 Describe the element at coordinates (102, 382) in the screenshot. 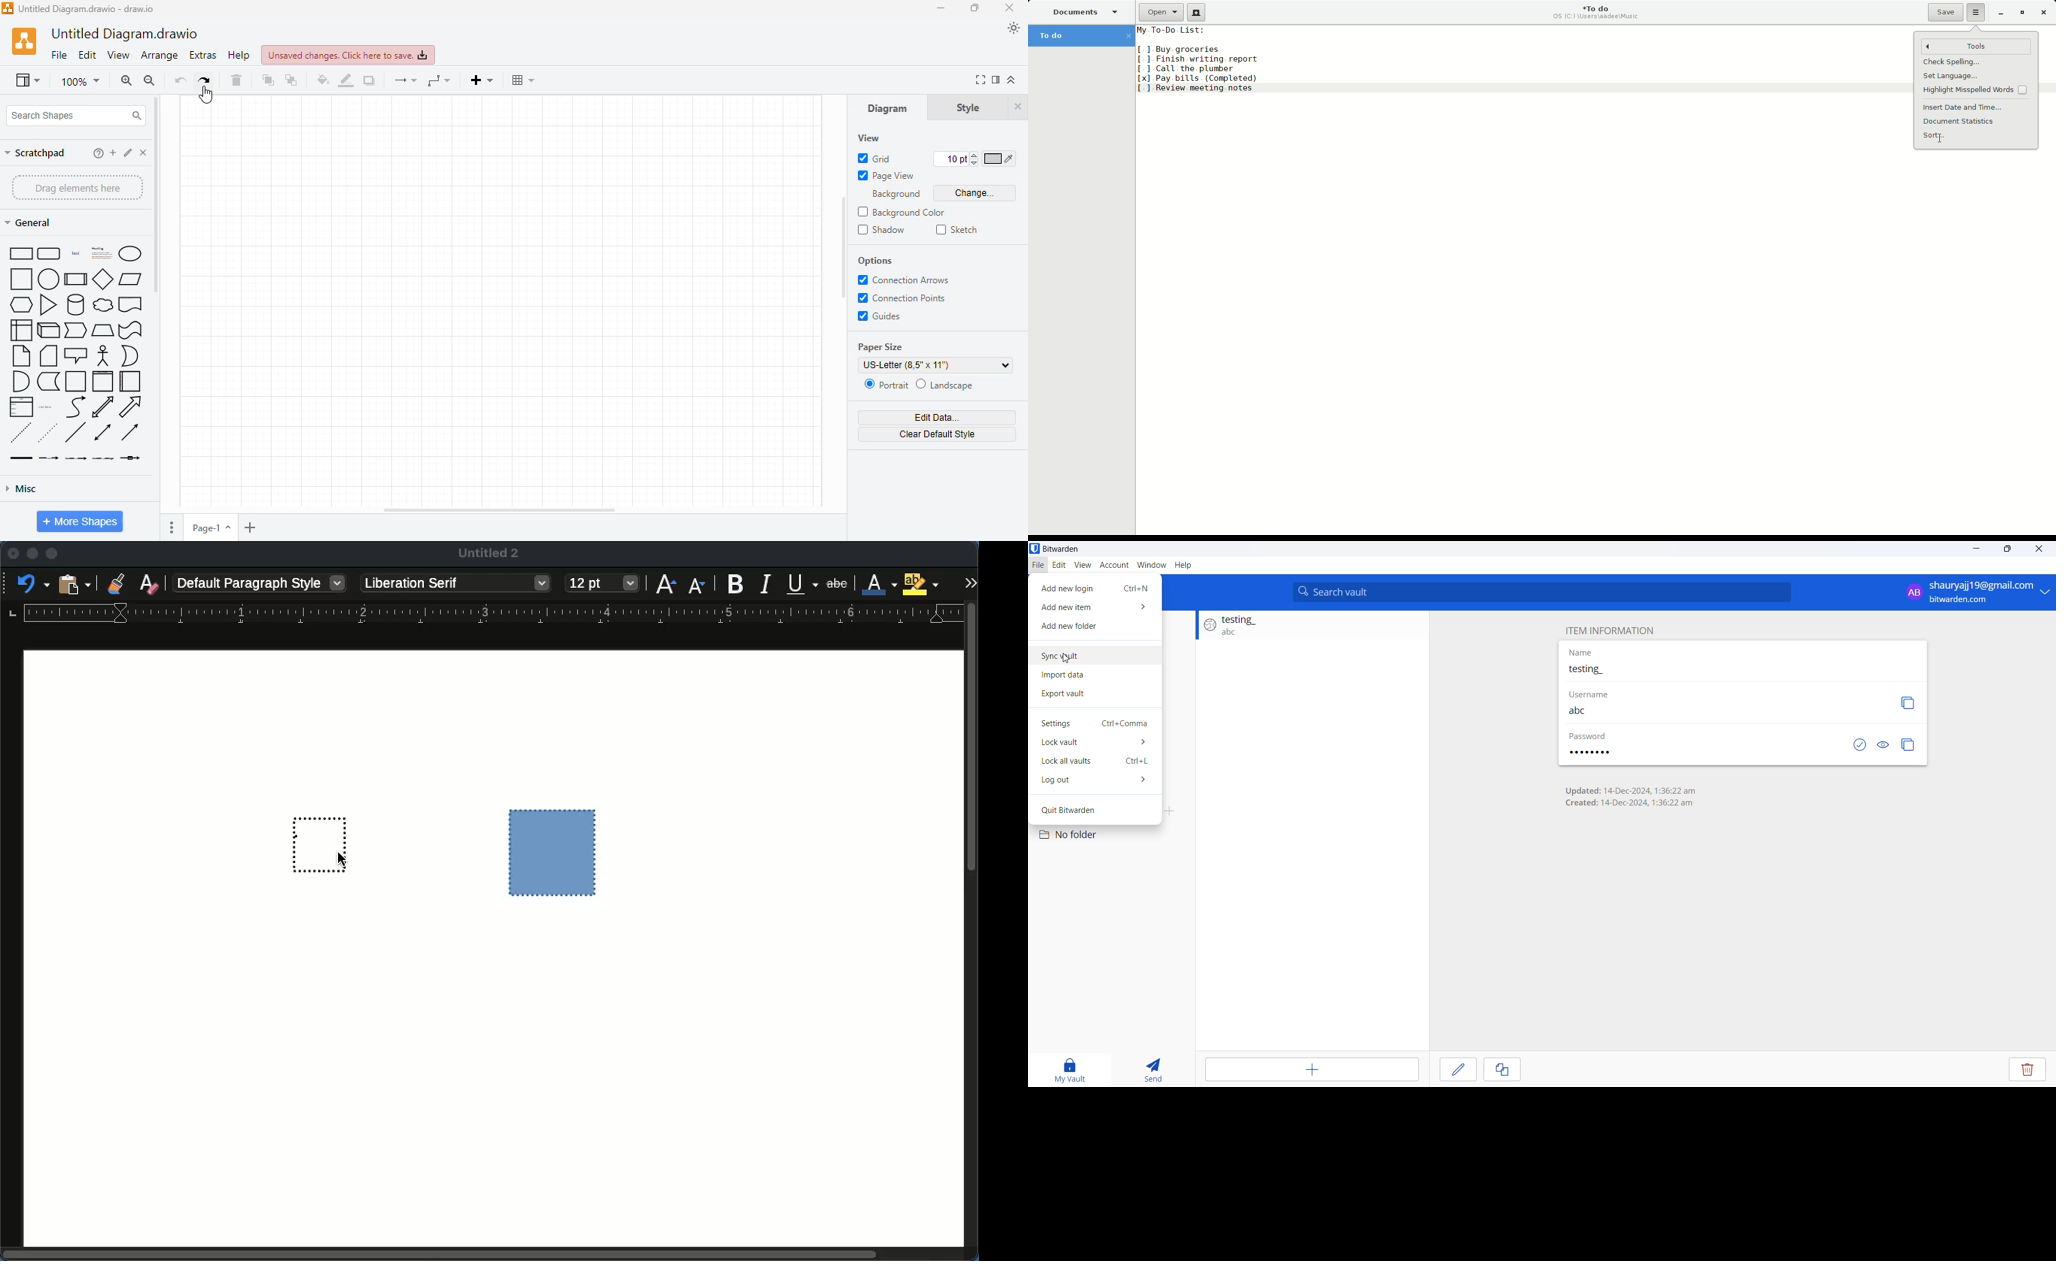

I see `vertical container` at that location.